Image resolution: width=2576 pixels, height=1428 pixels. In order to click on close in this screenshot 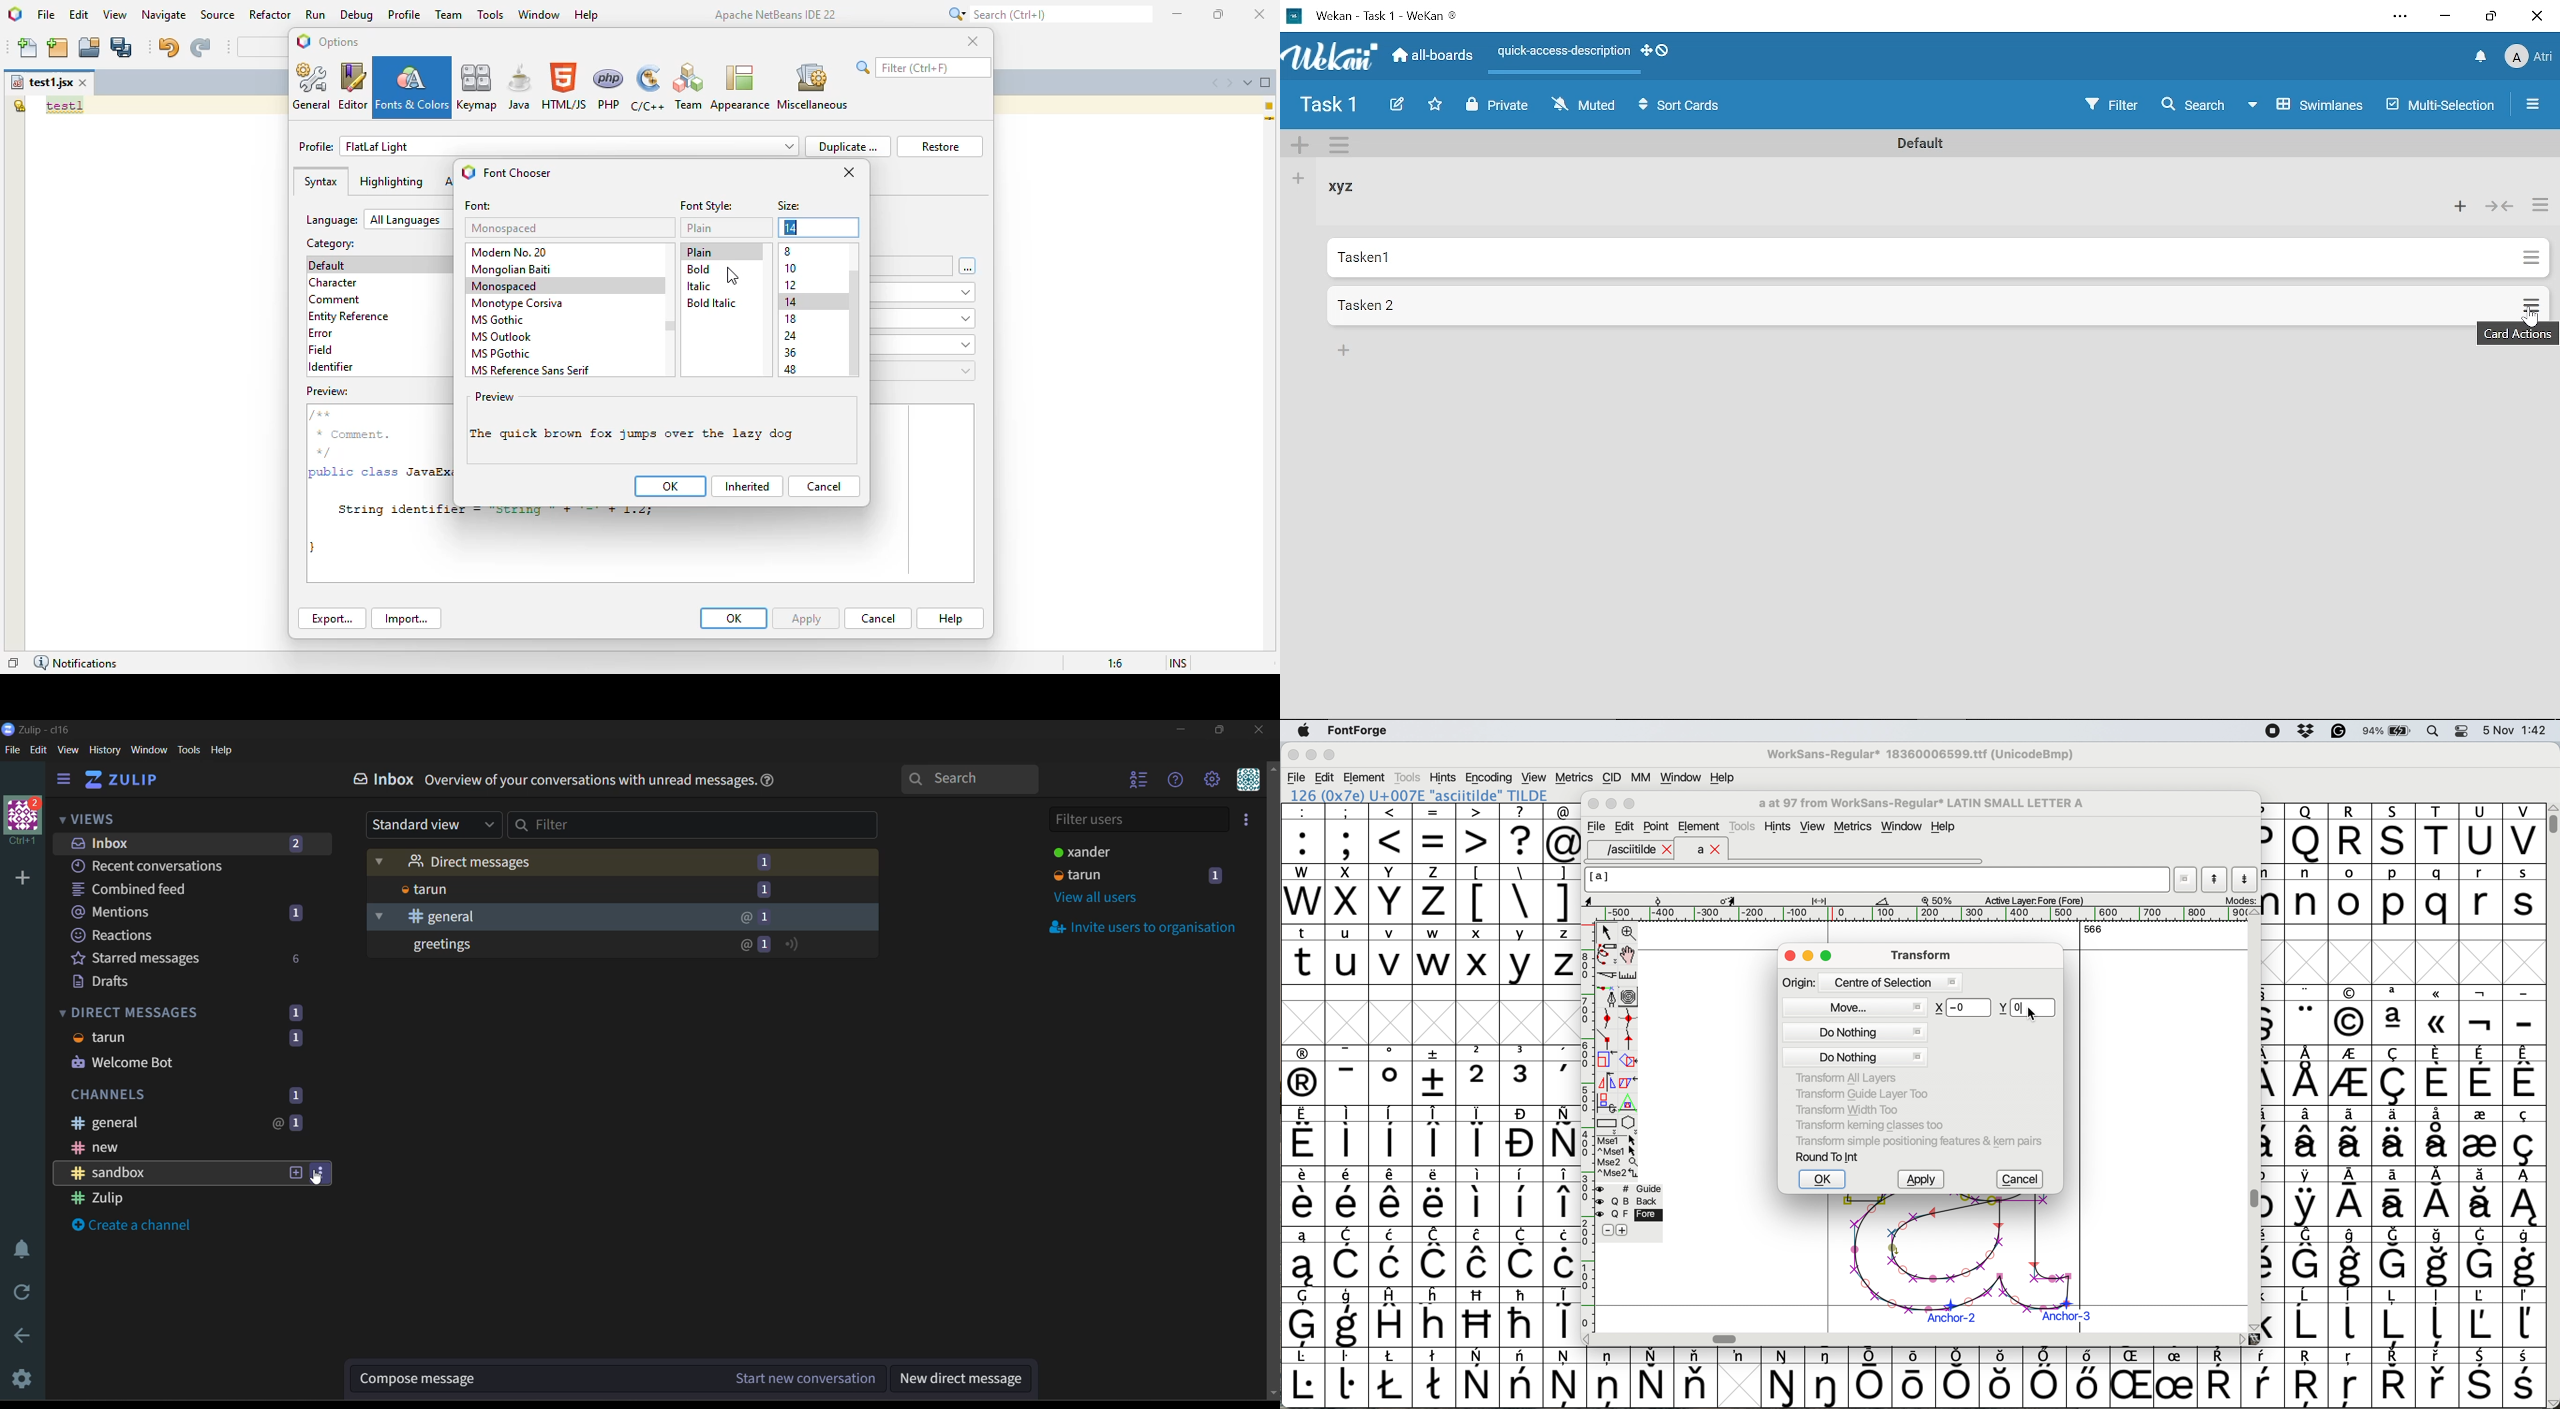, I will do `click(1790, 957)`.